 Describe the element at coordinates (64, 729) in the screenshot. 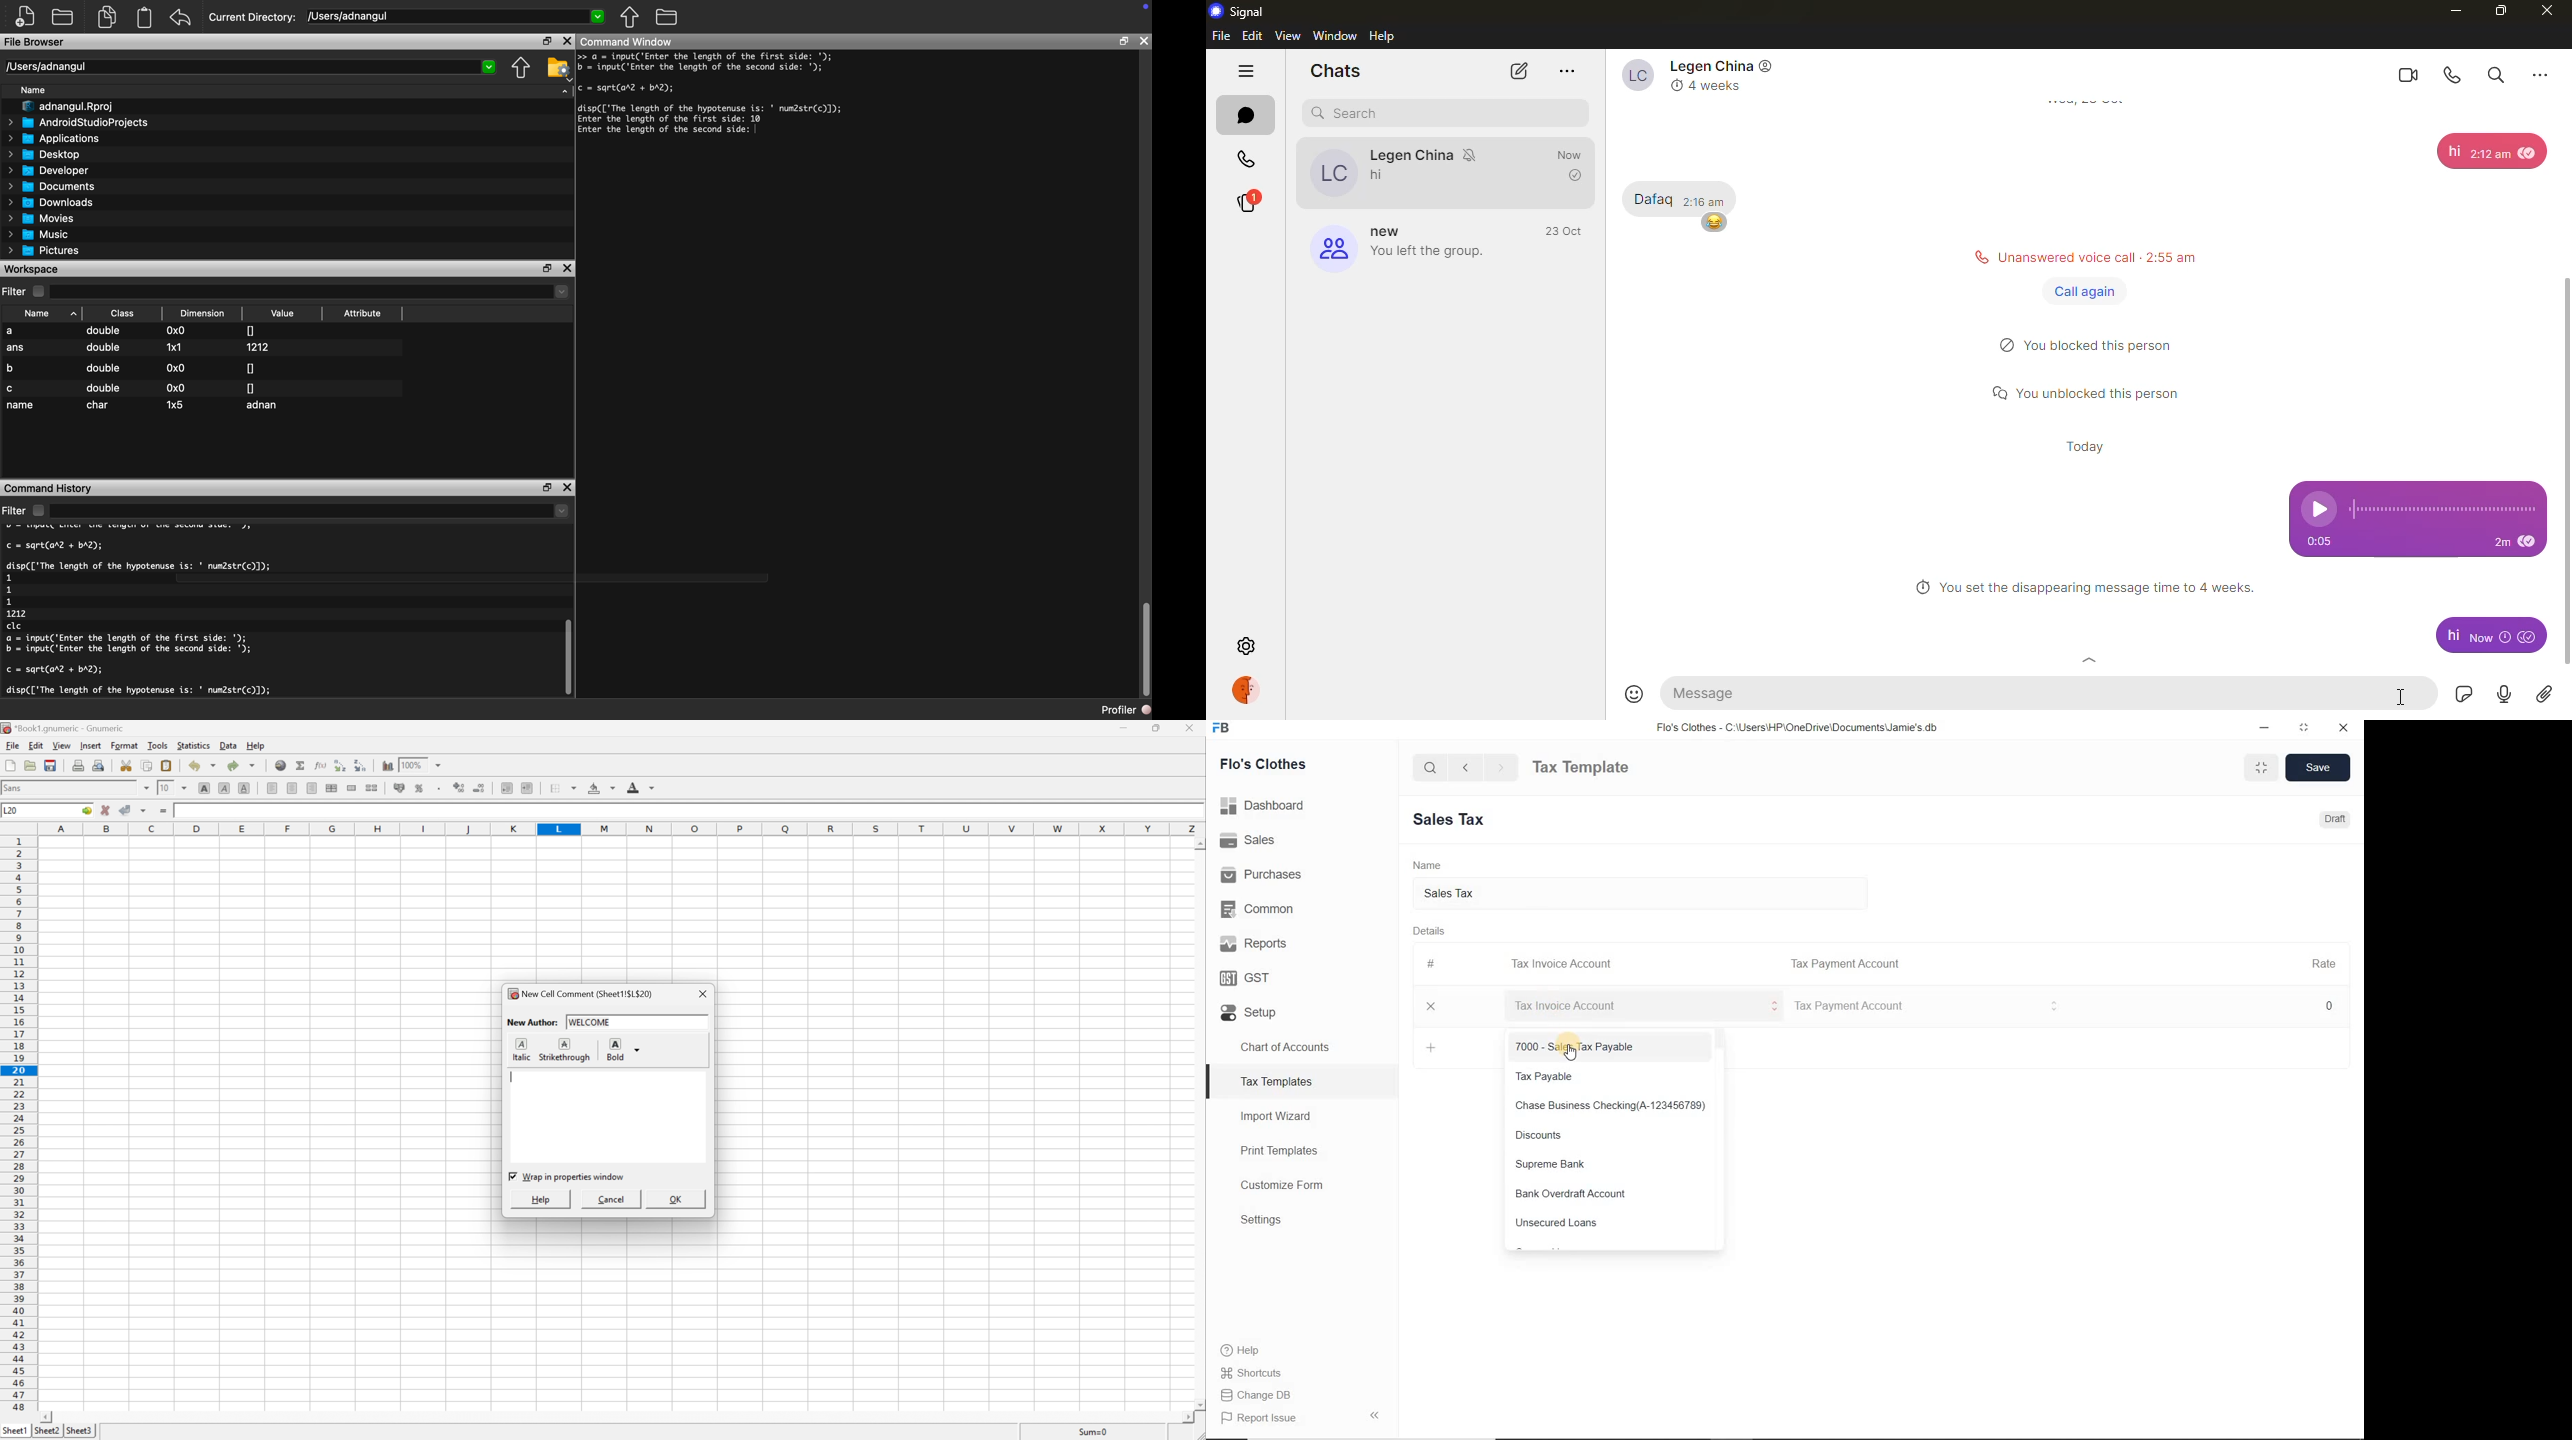

I see `*Book1.gnumeric - Gnumeric` at that location.